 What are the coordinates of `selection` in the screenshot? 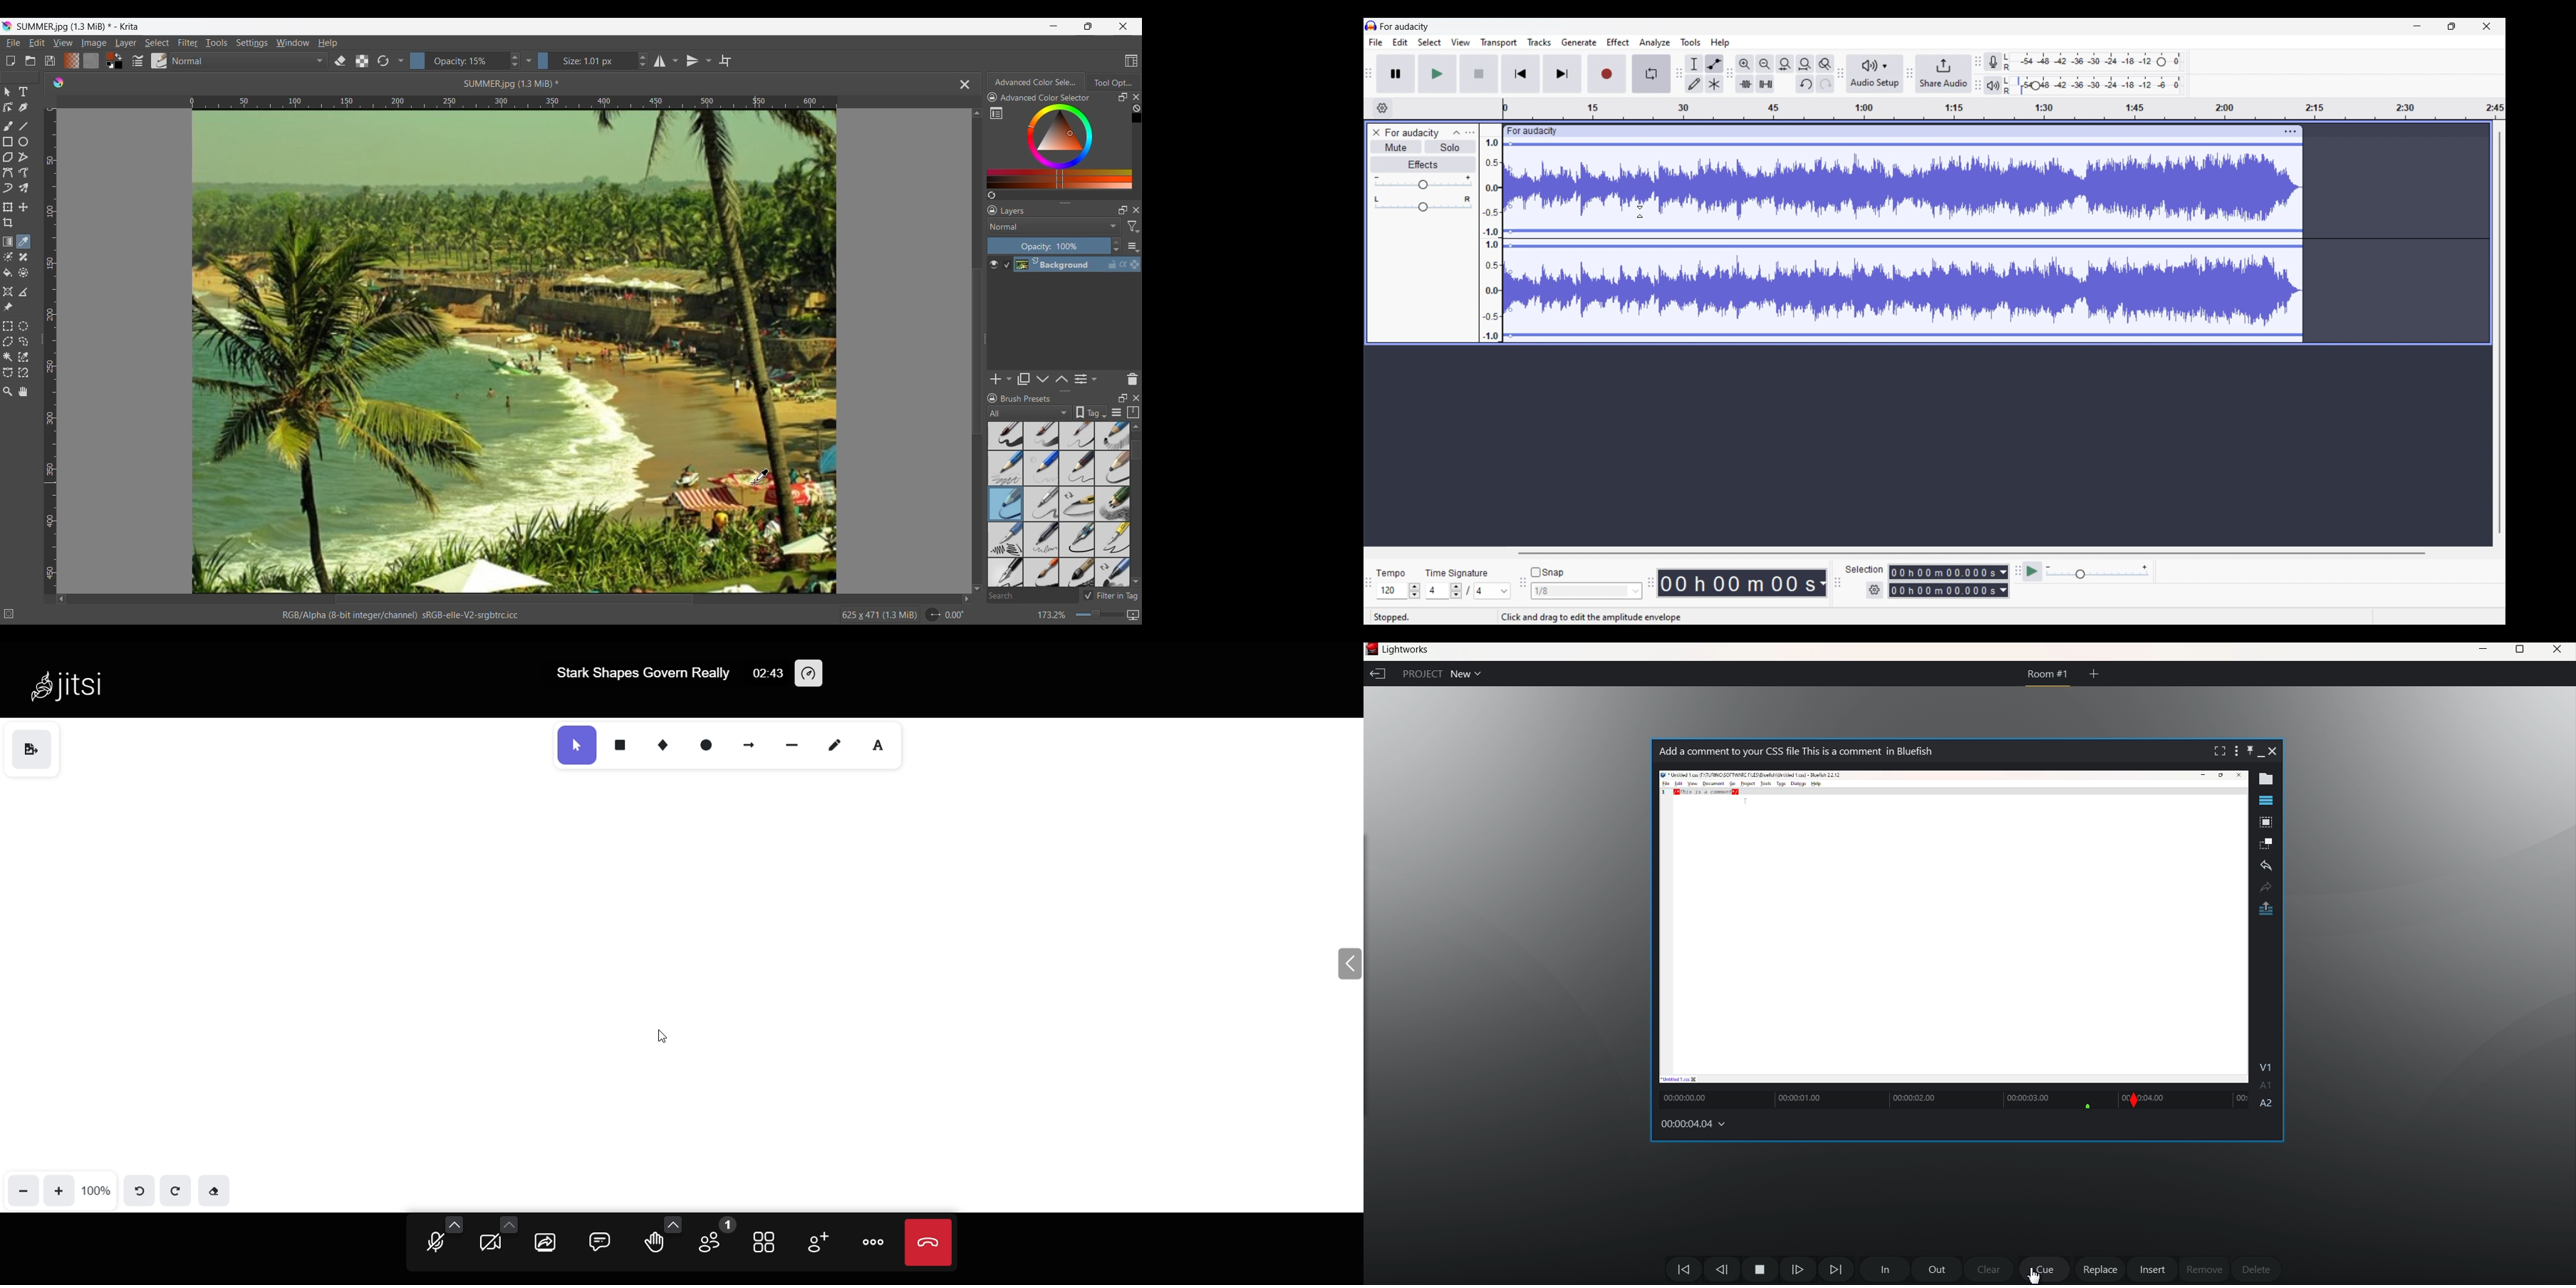 It's located at (1864, 569).